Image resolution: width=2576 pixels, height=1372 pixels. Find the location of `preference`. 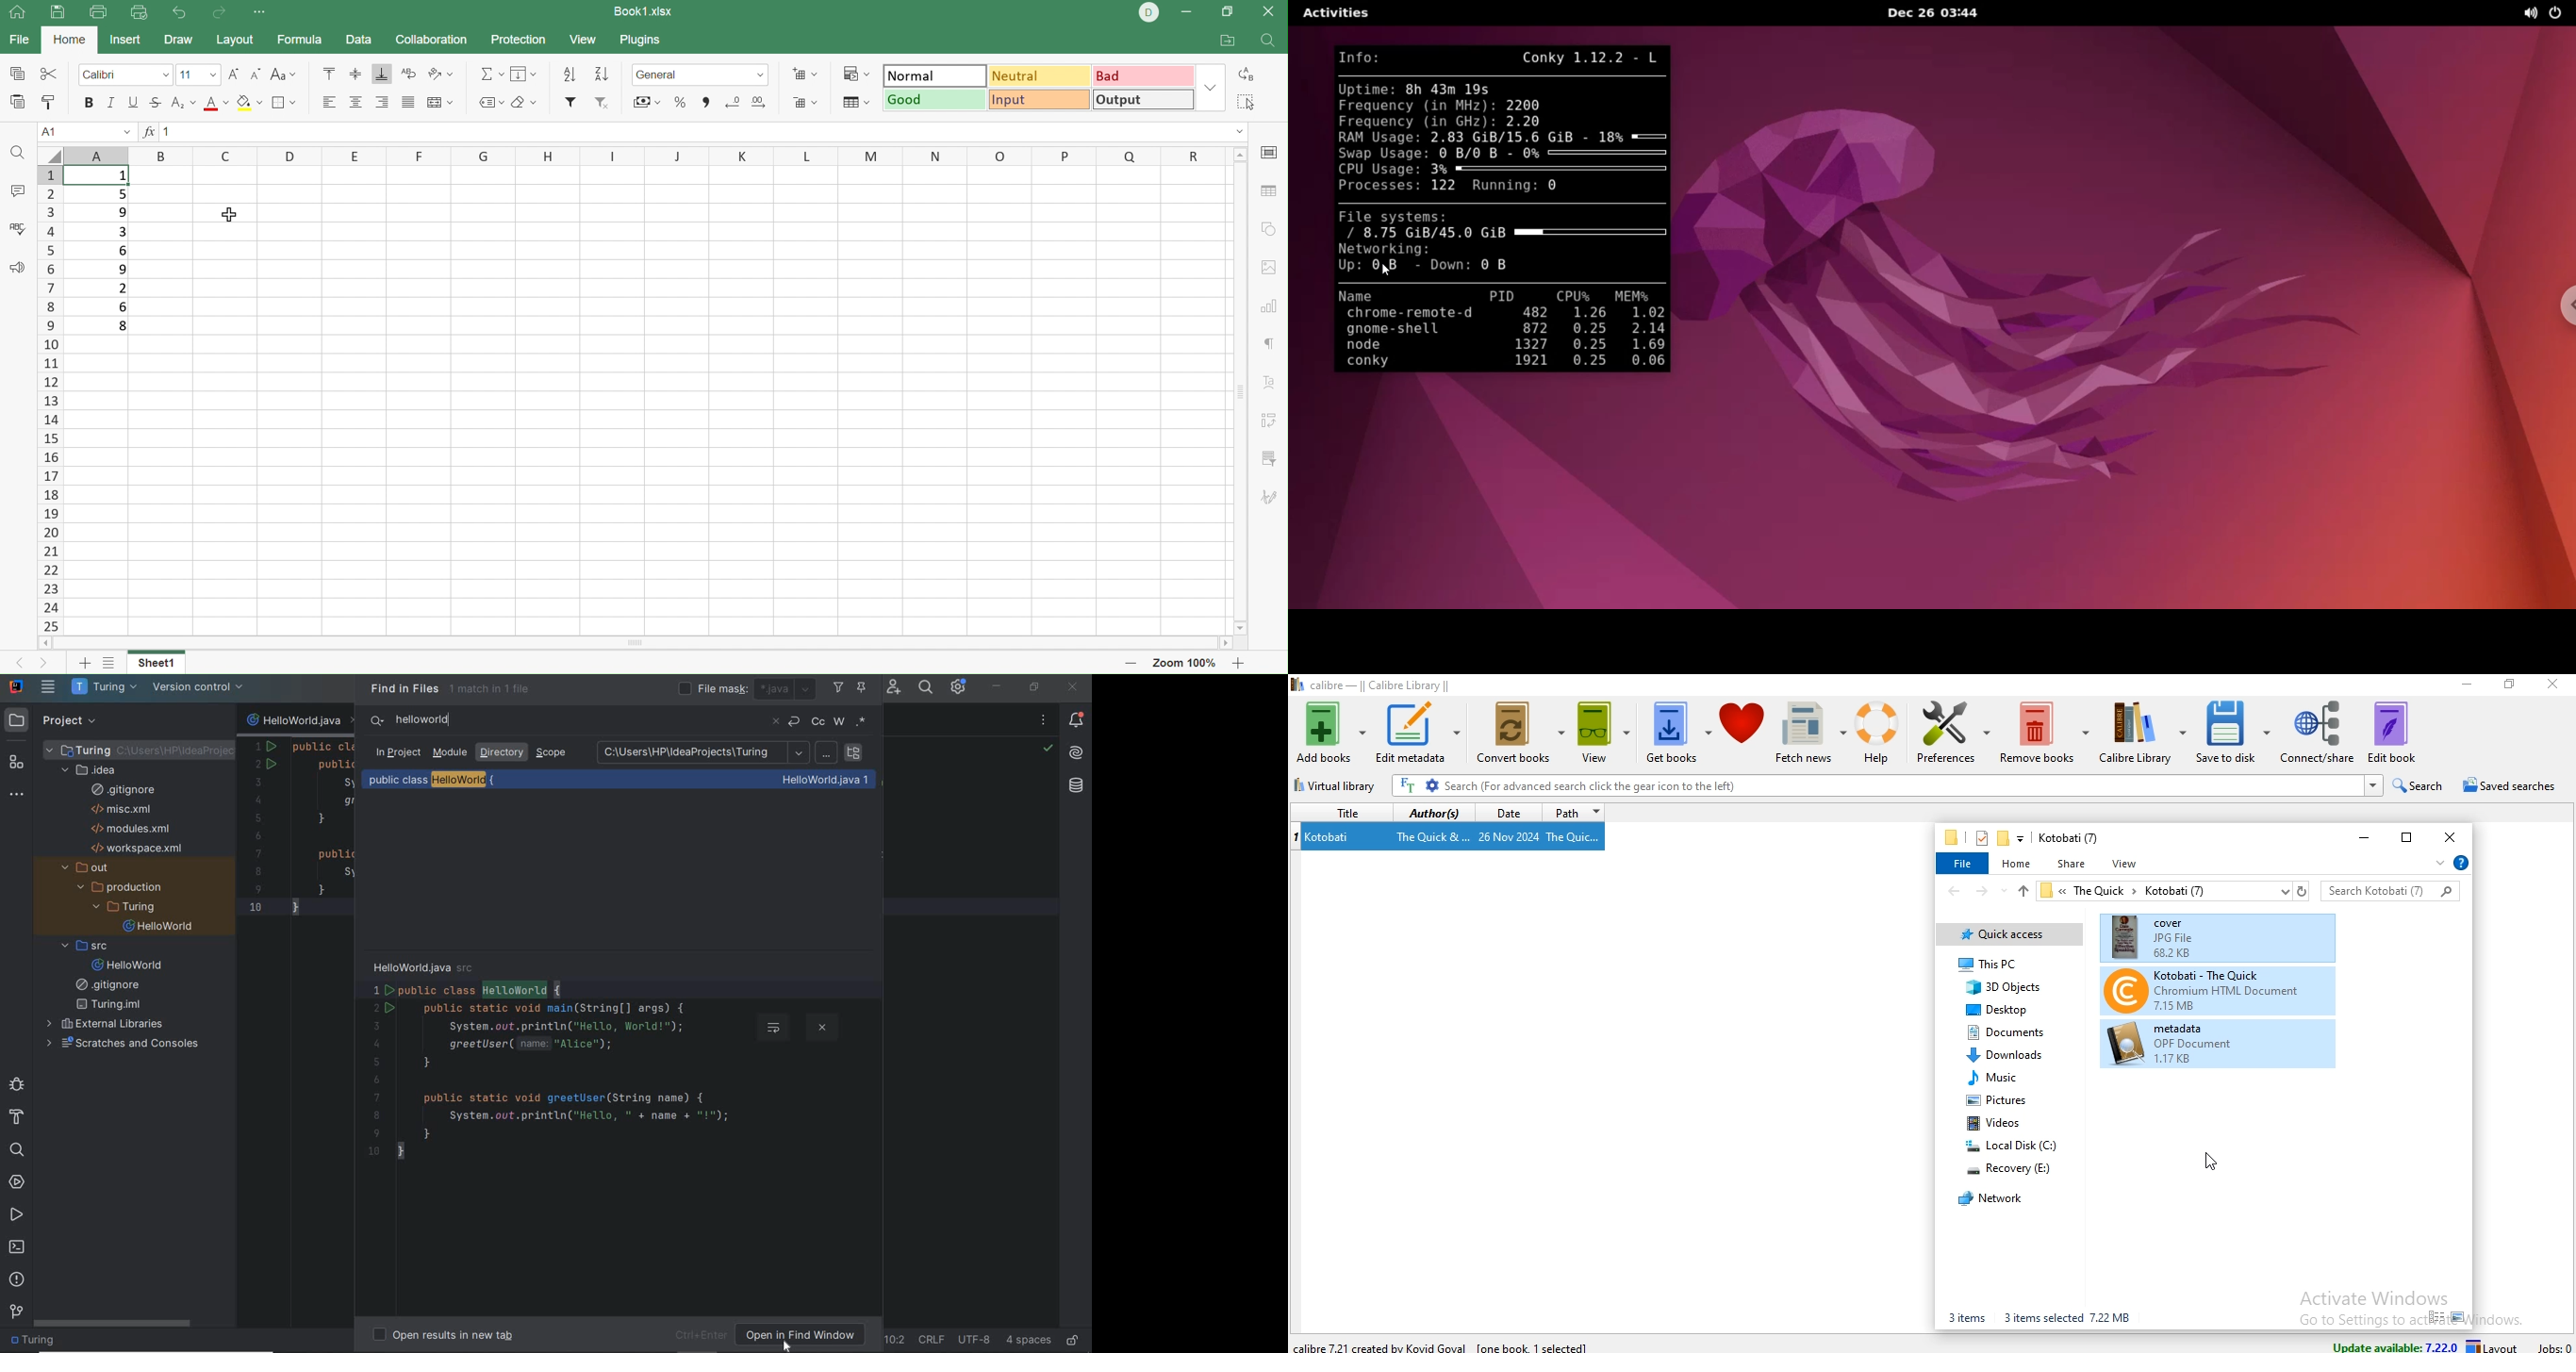

preference is located at coordinates (1949, 733).